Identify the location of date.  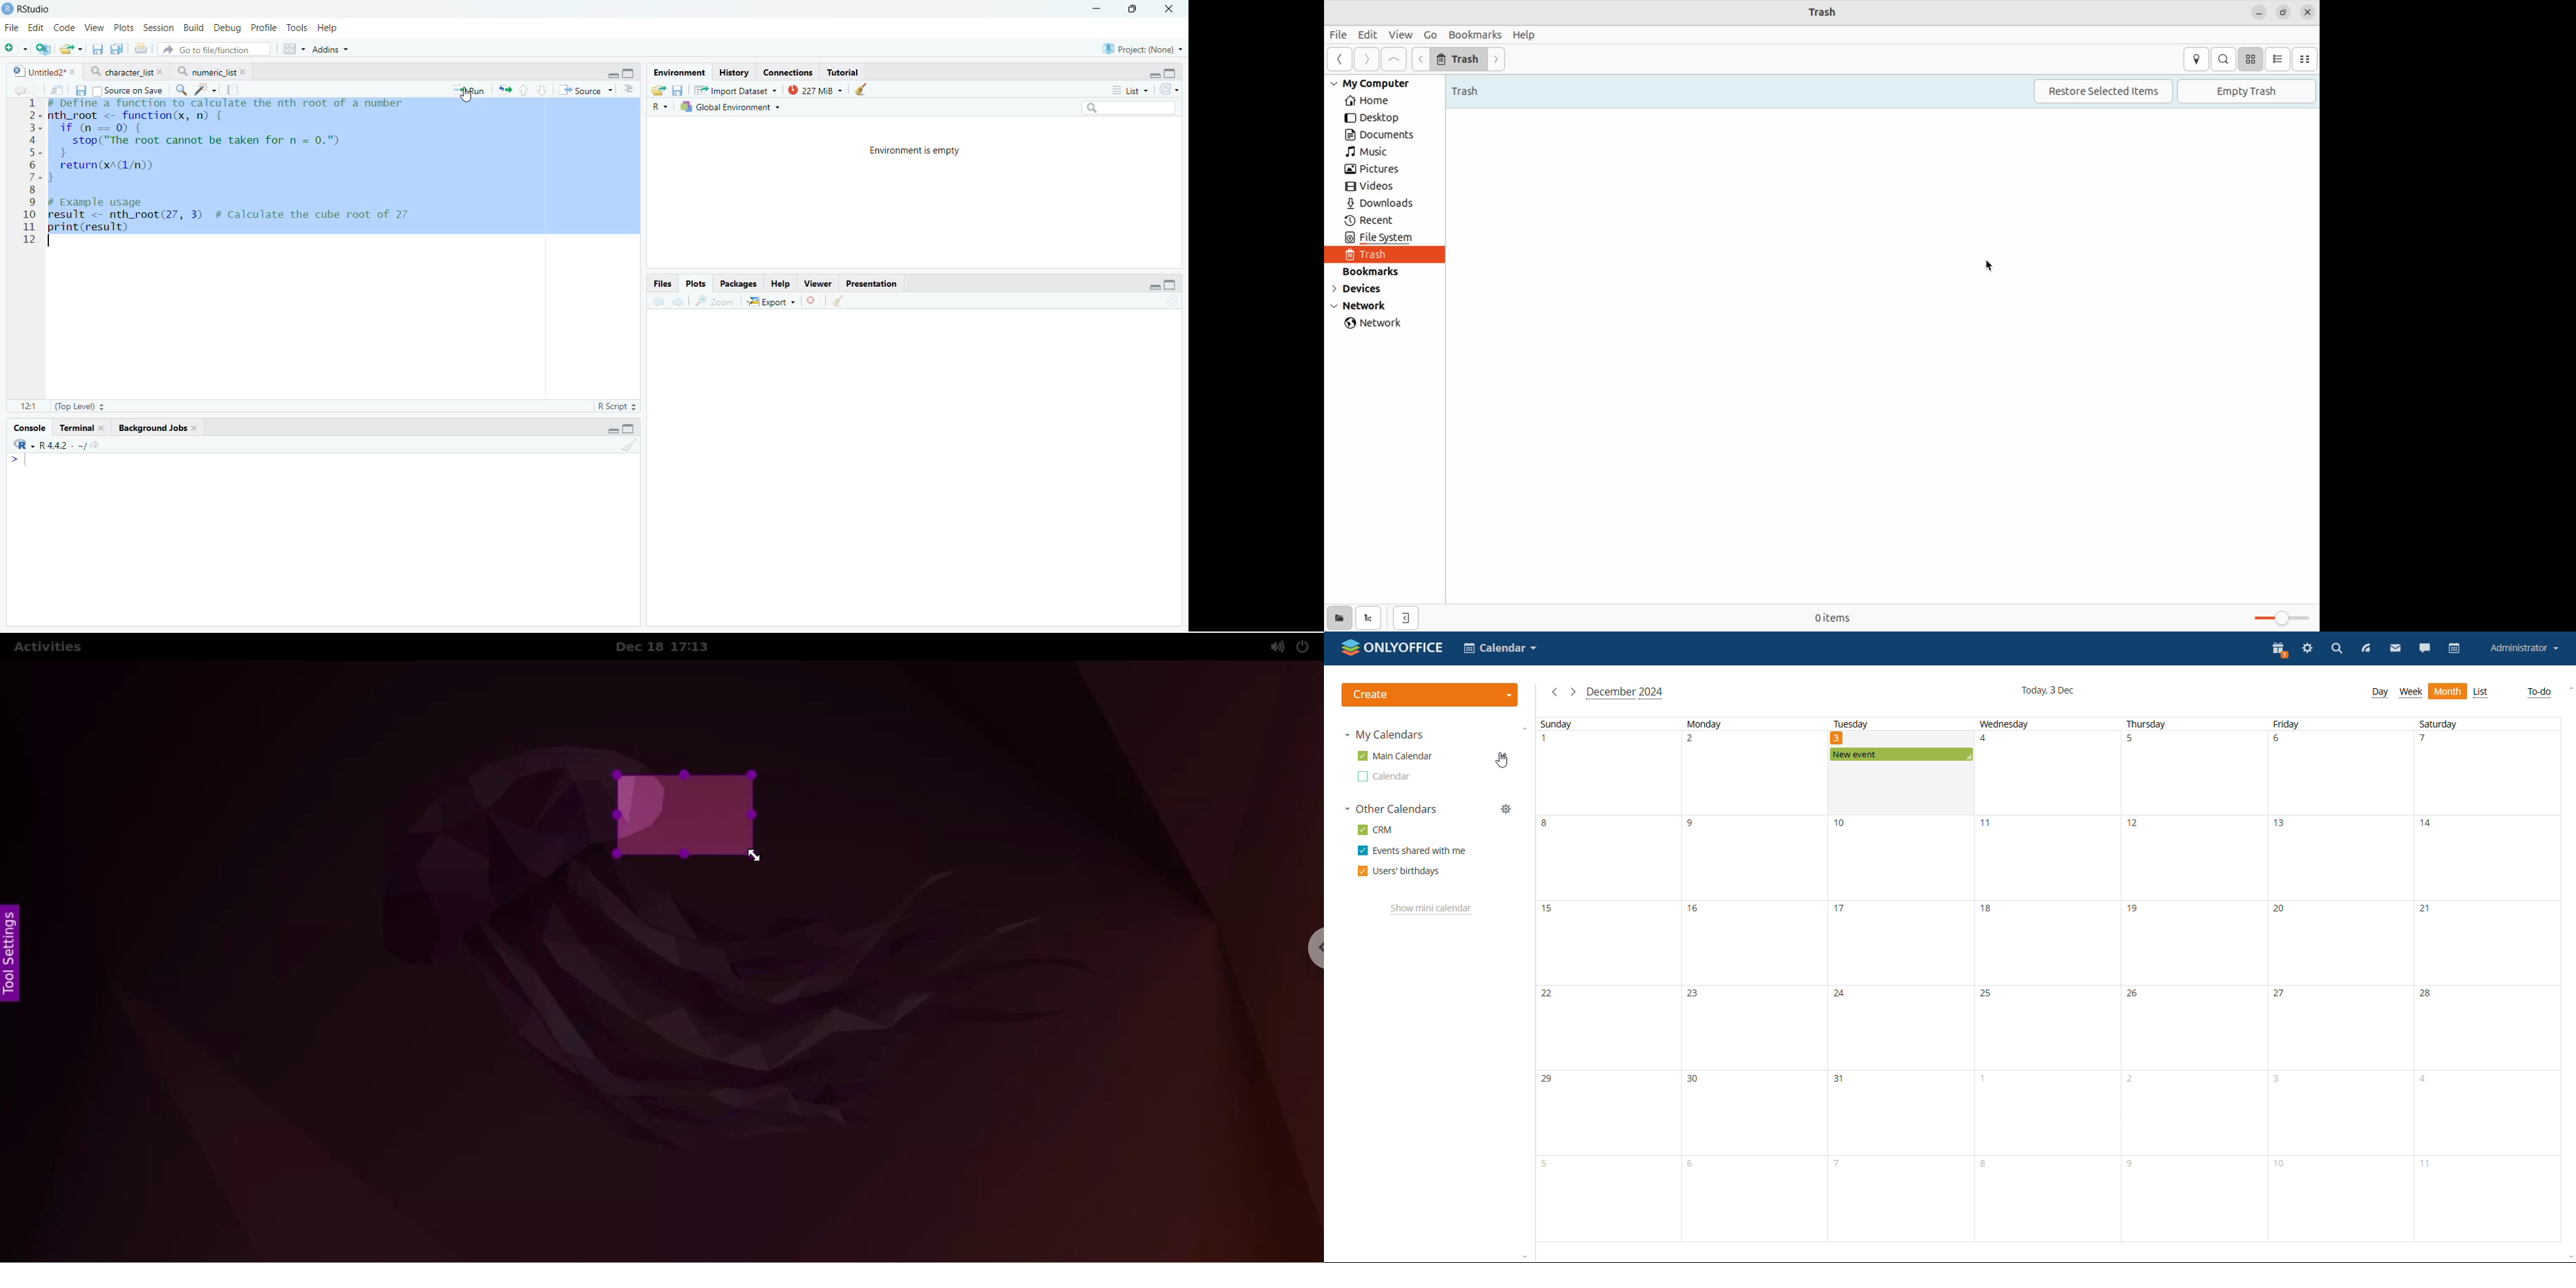
(2047, 1112).